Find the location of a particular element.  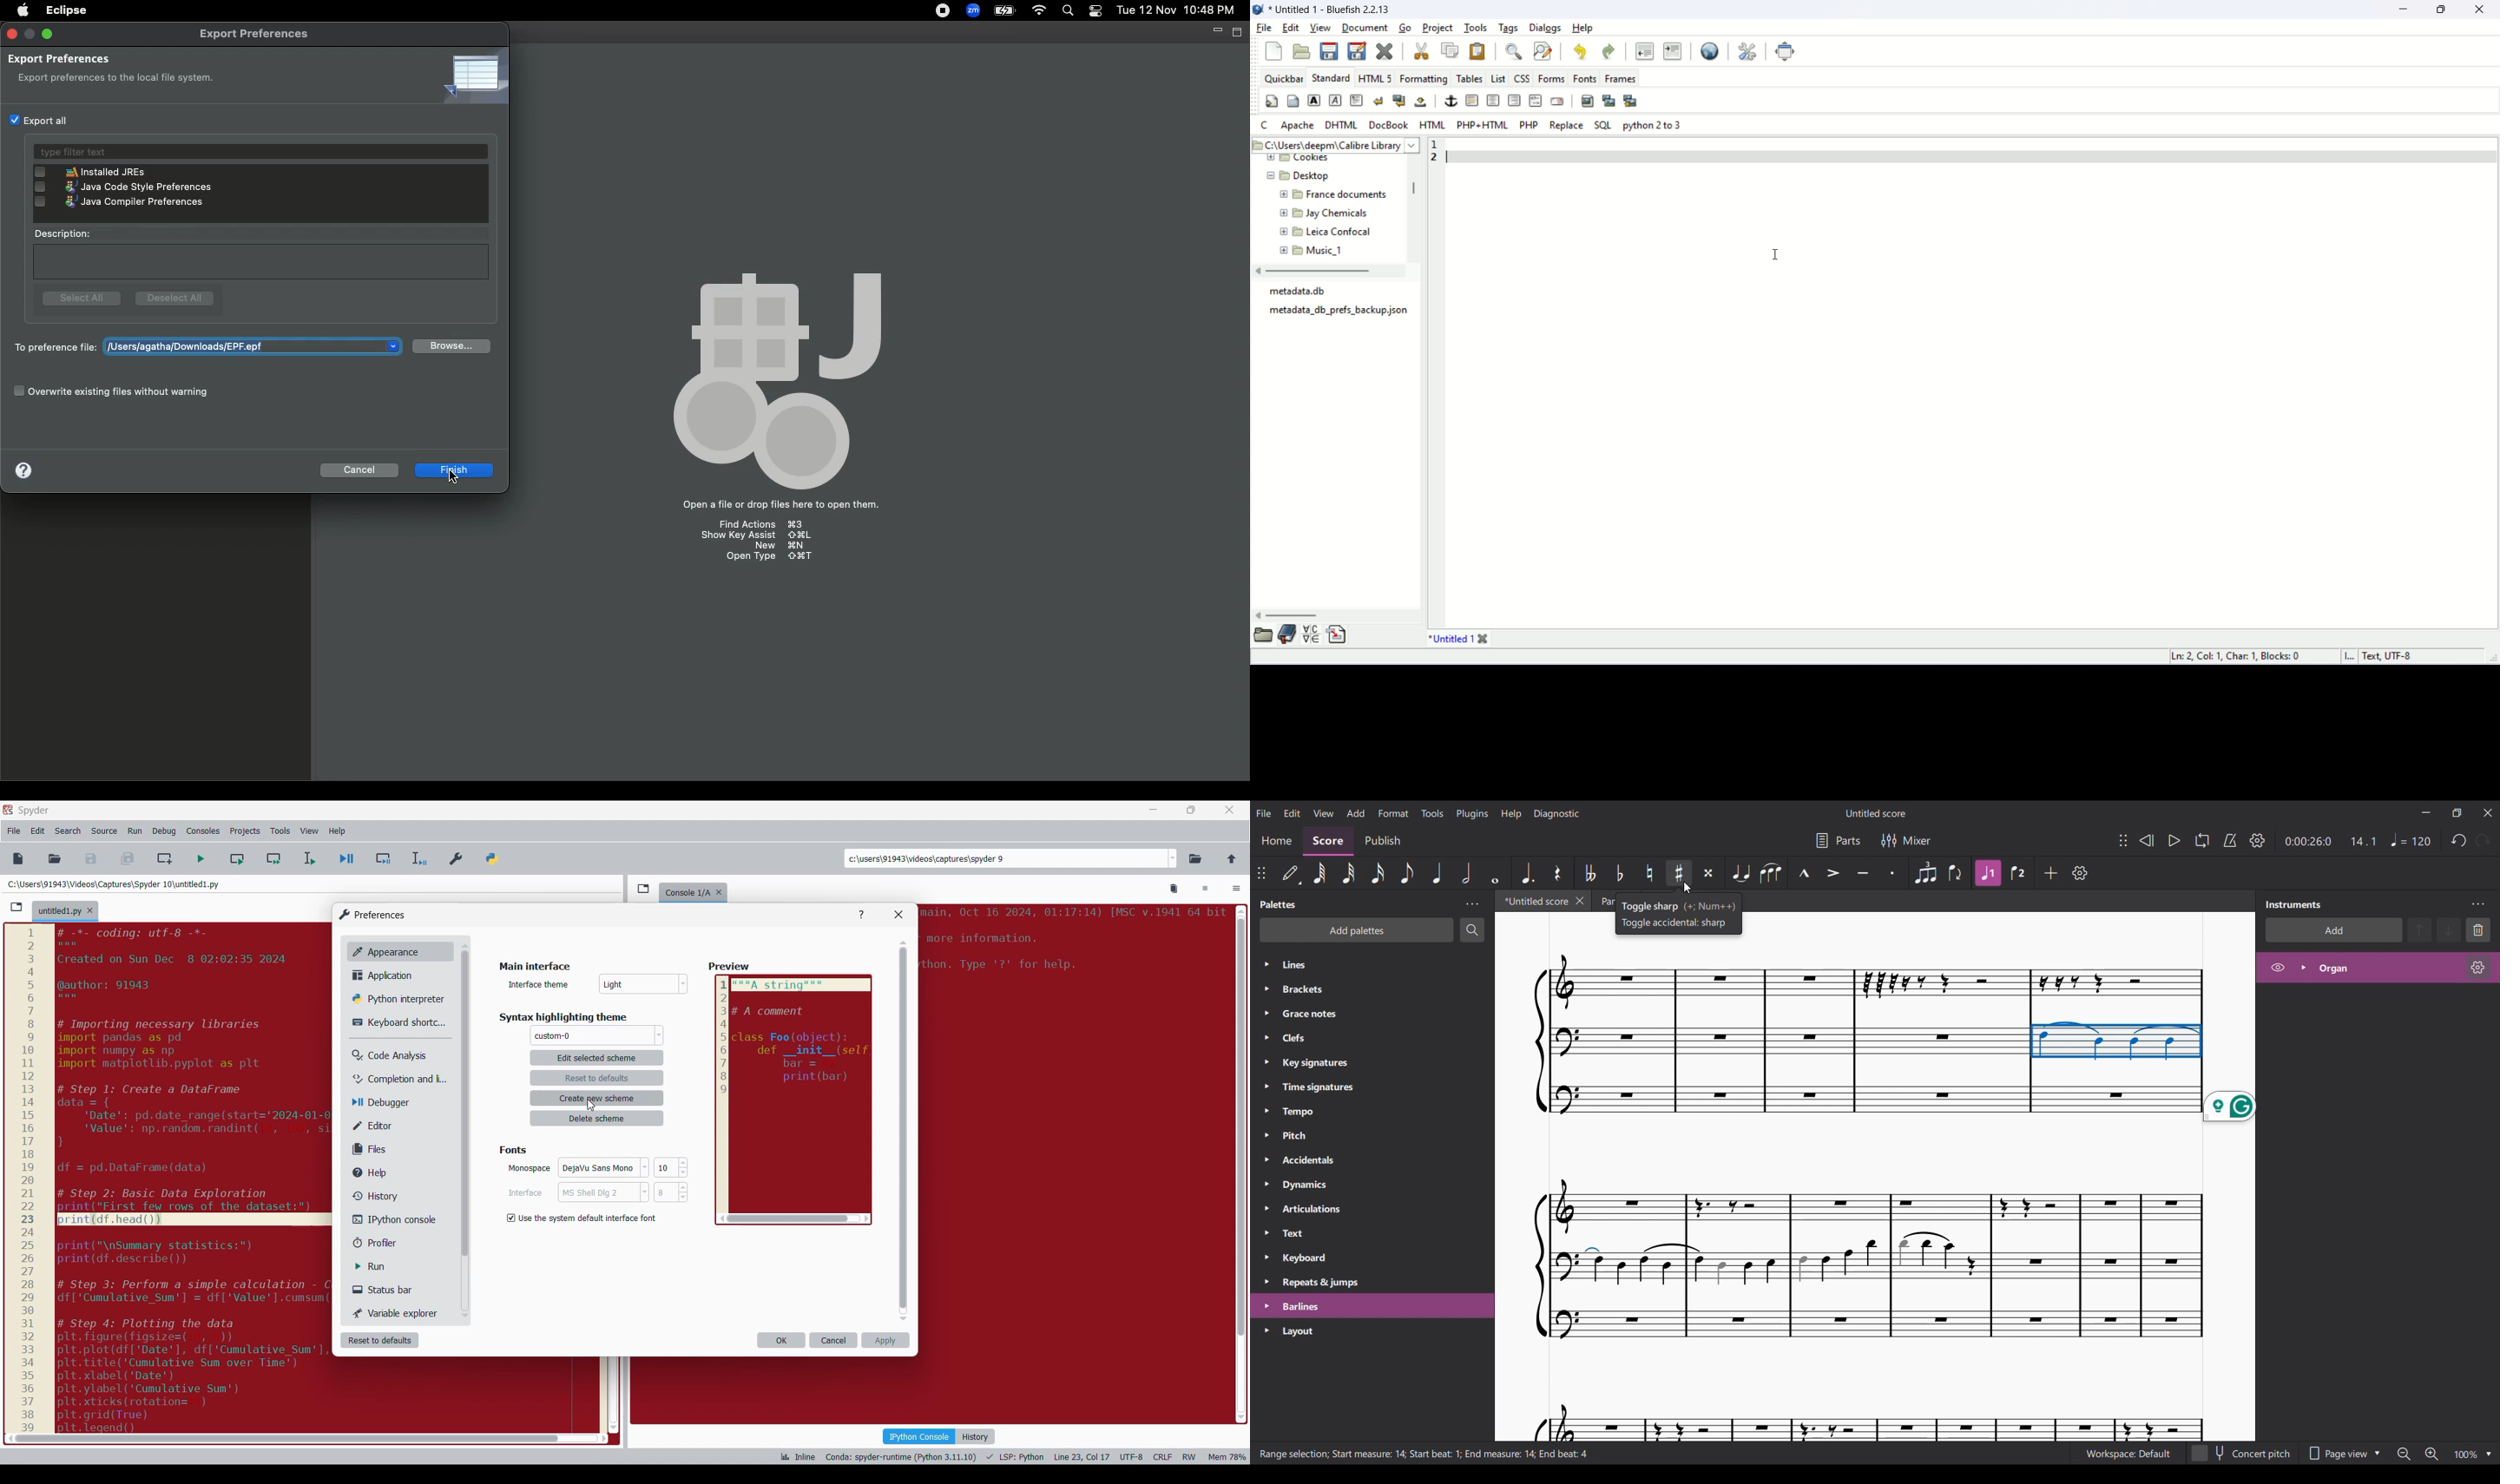

Add menu is located at coordinates (1356, 812).